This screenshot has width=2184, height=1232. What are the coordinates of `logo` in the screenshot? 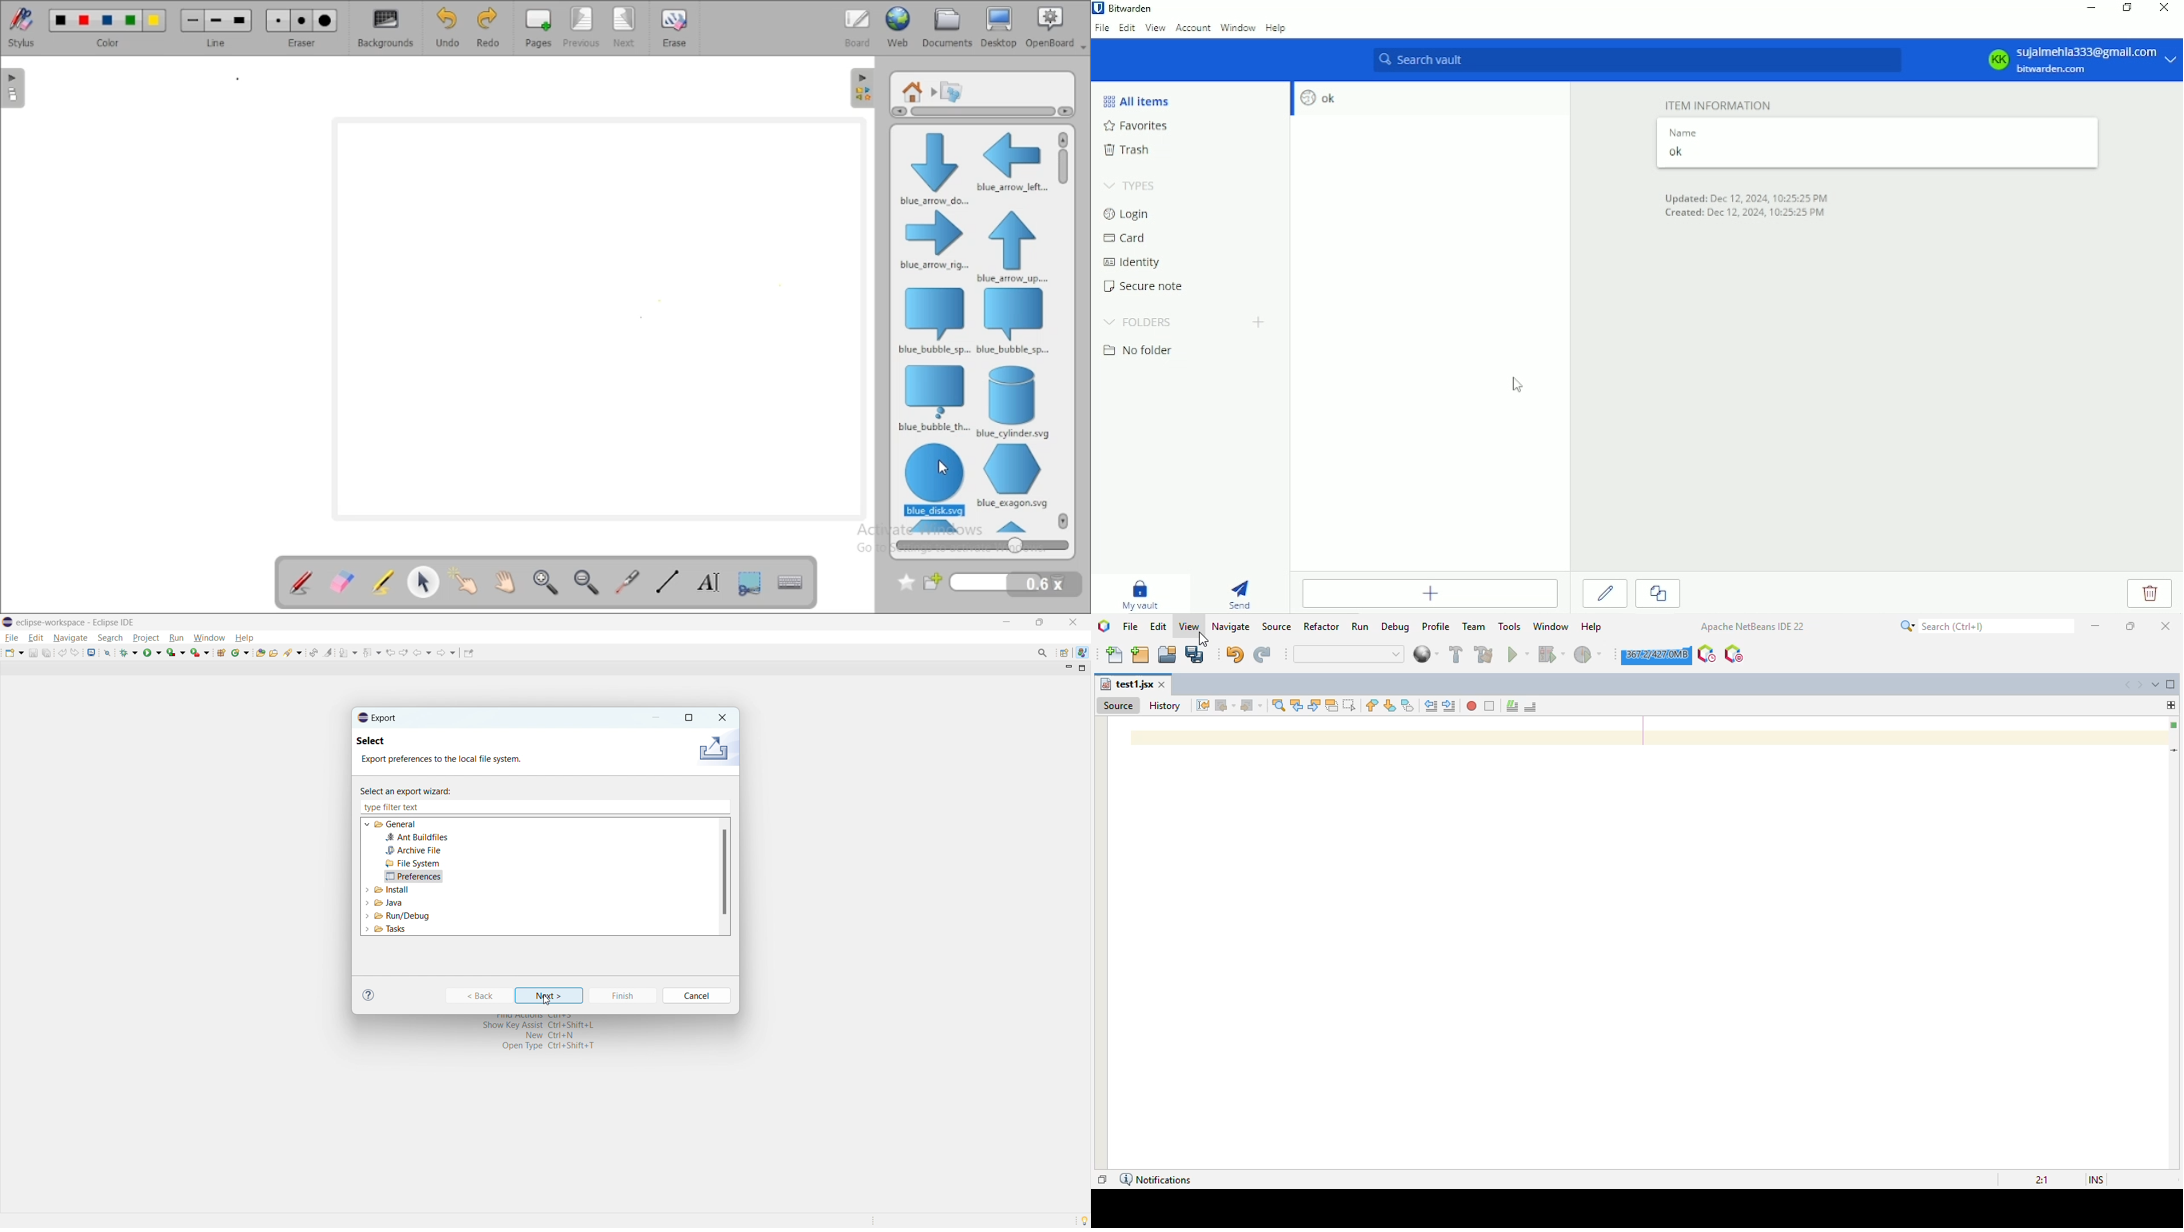 It's located at (713, 749).